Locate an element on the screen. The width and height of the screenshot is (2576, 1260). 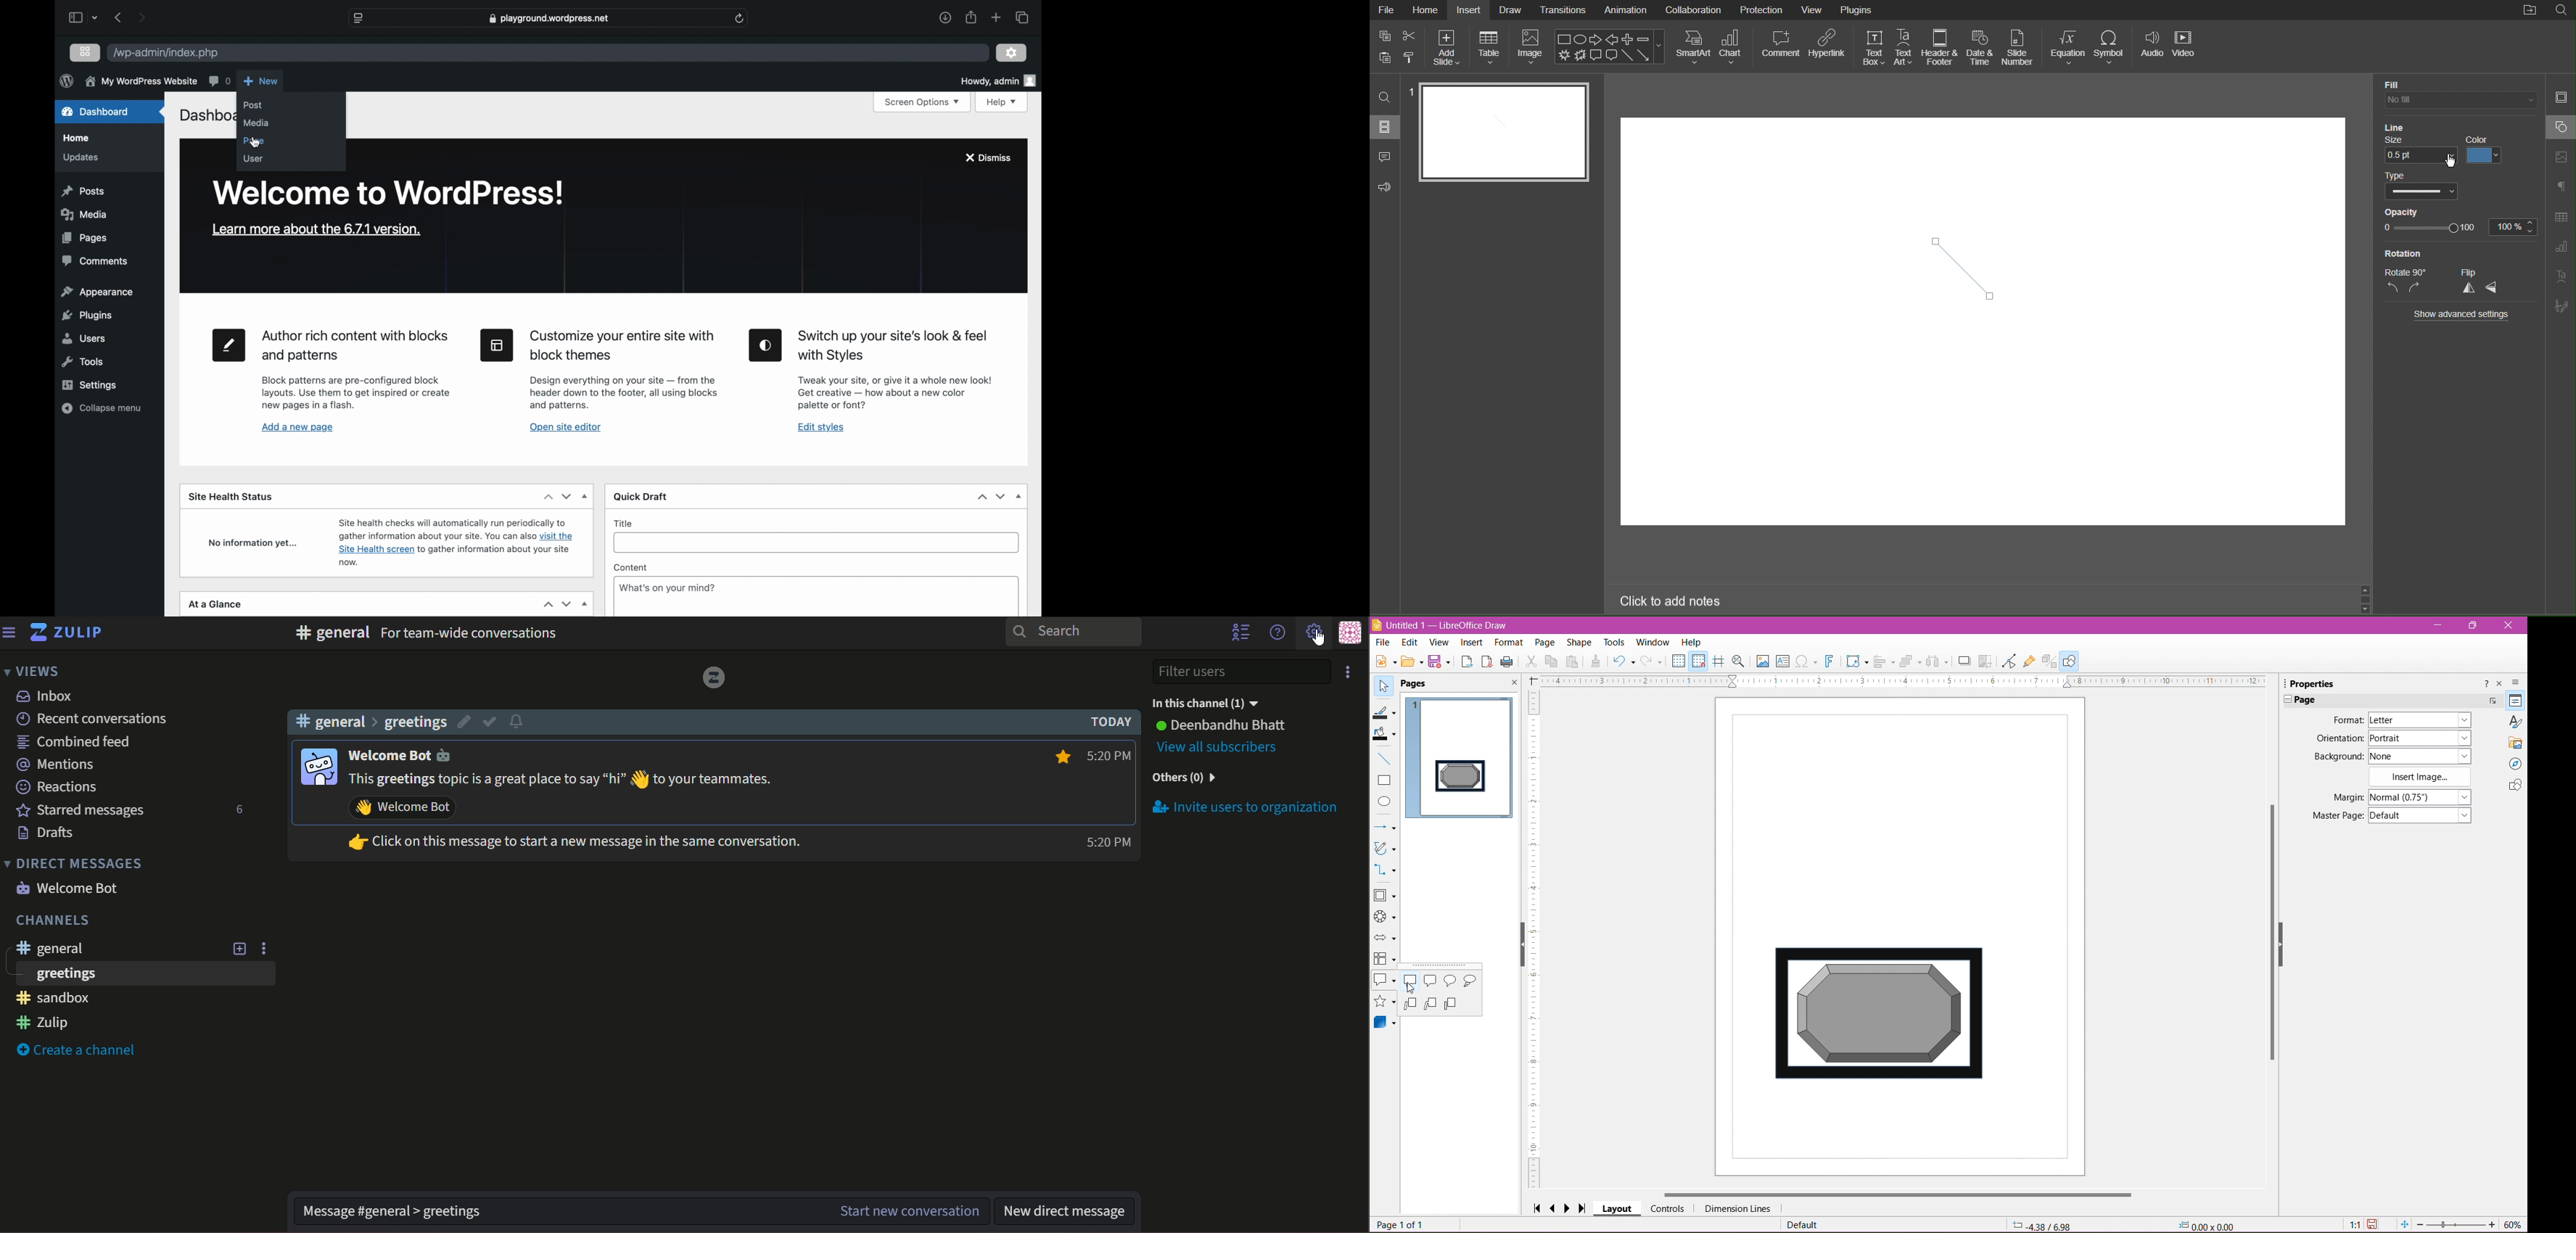
Line is located at coordinates (2393, 125).